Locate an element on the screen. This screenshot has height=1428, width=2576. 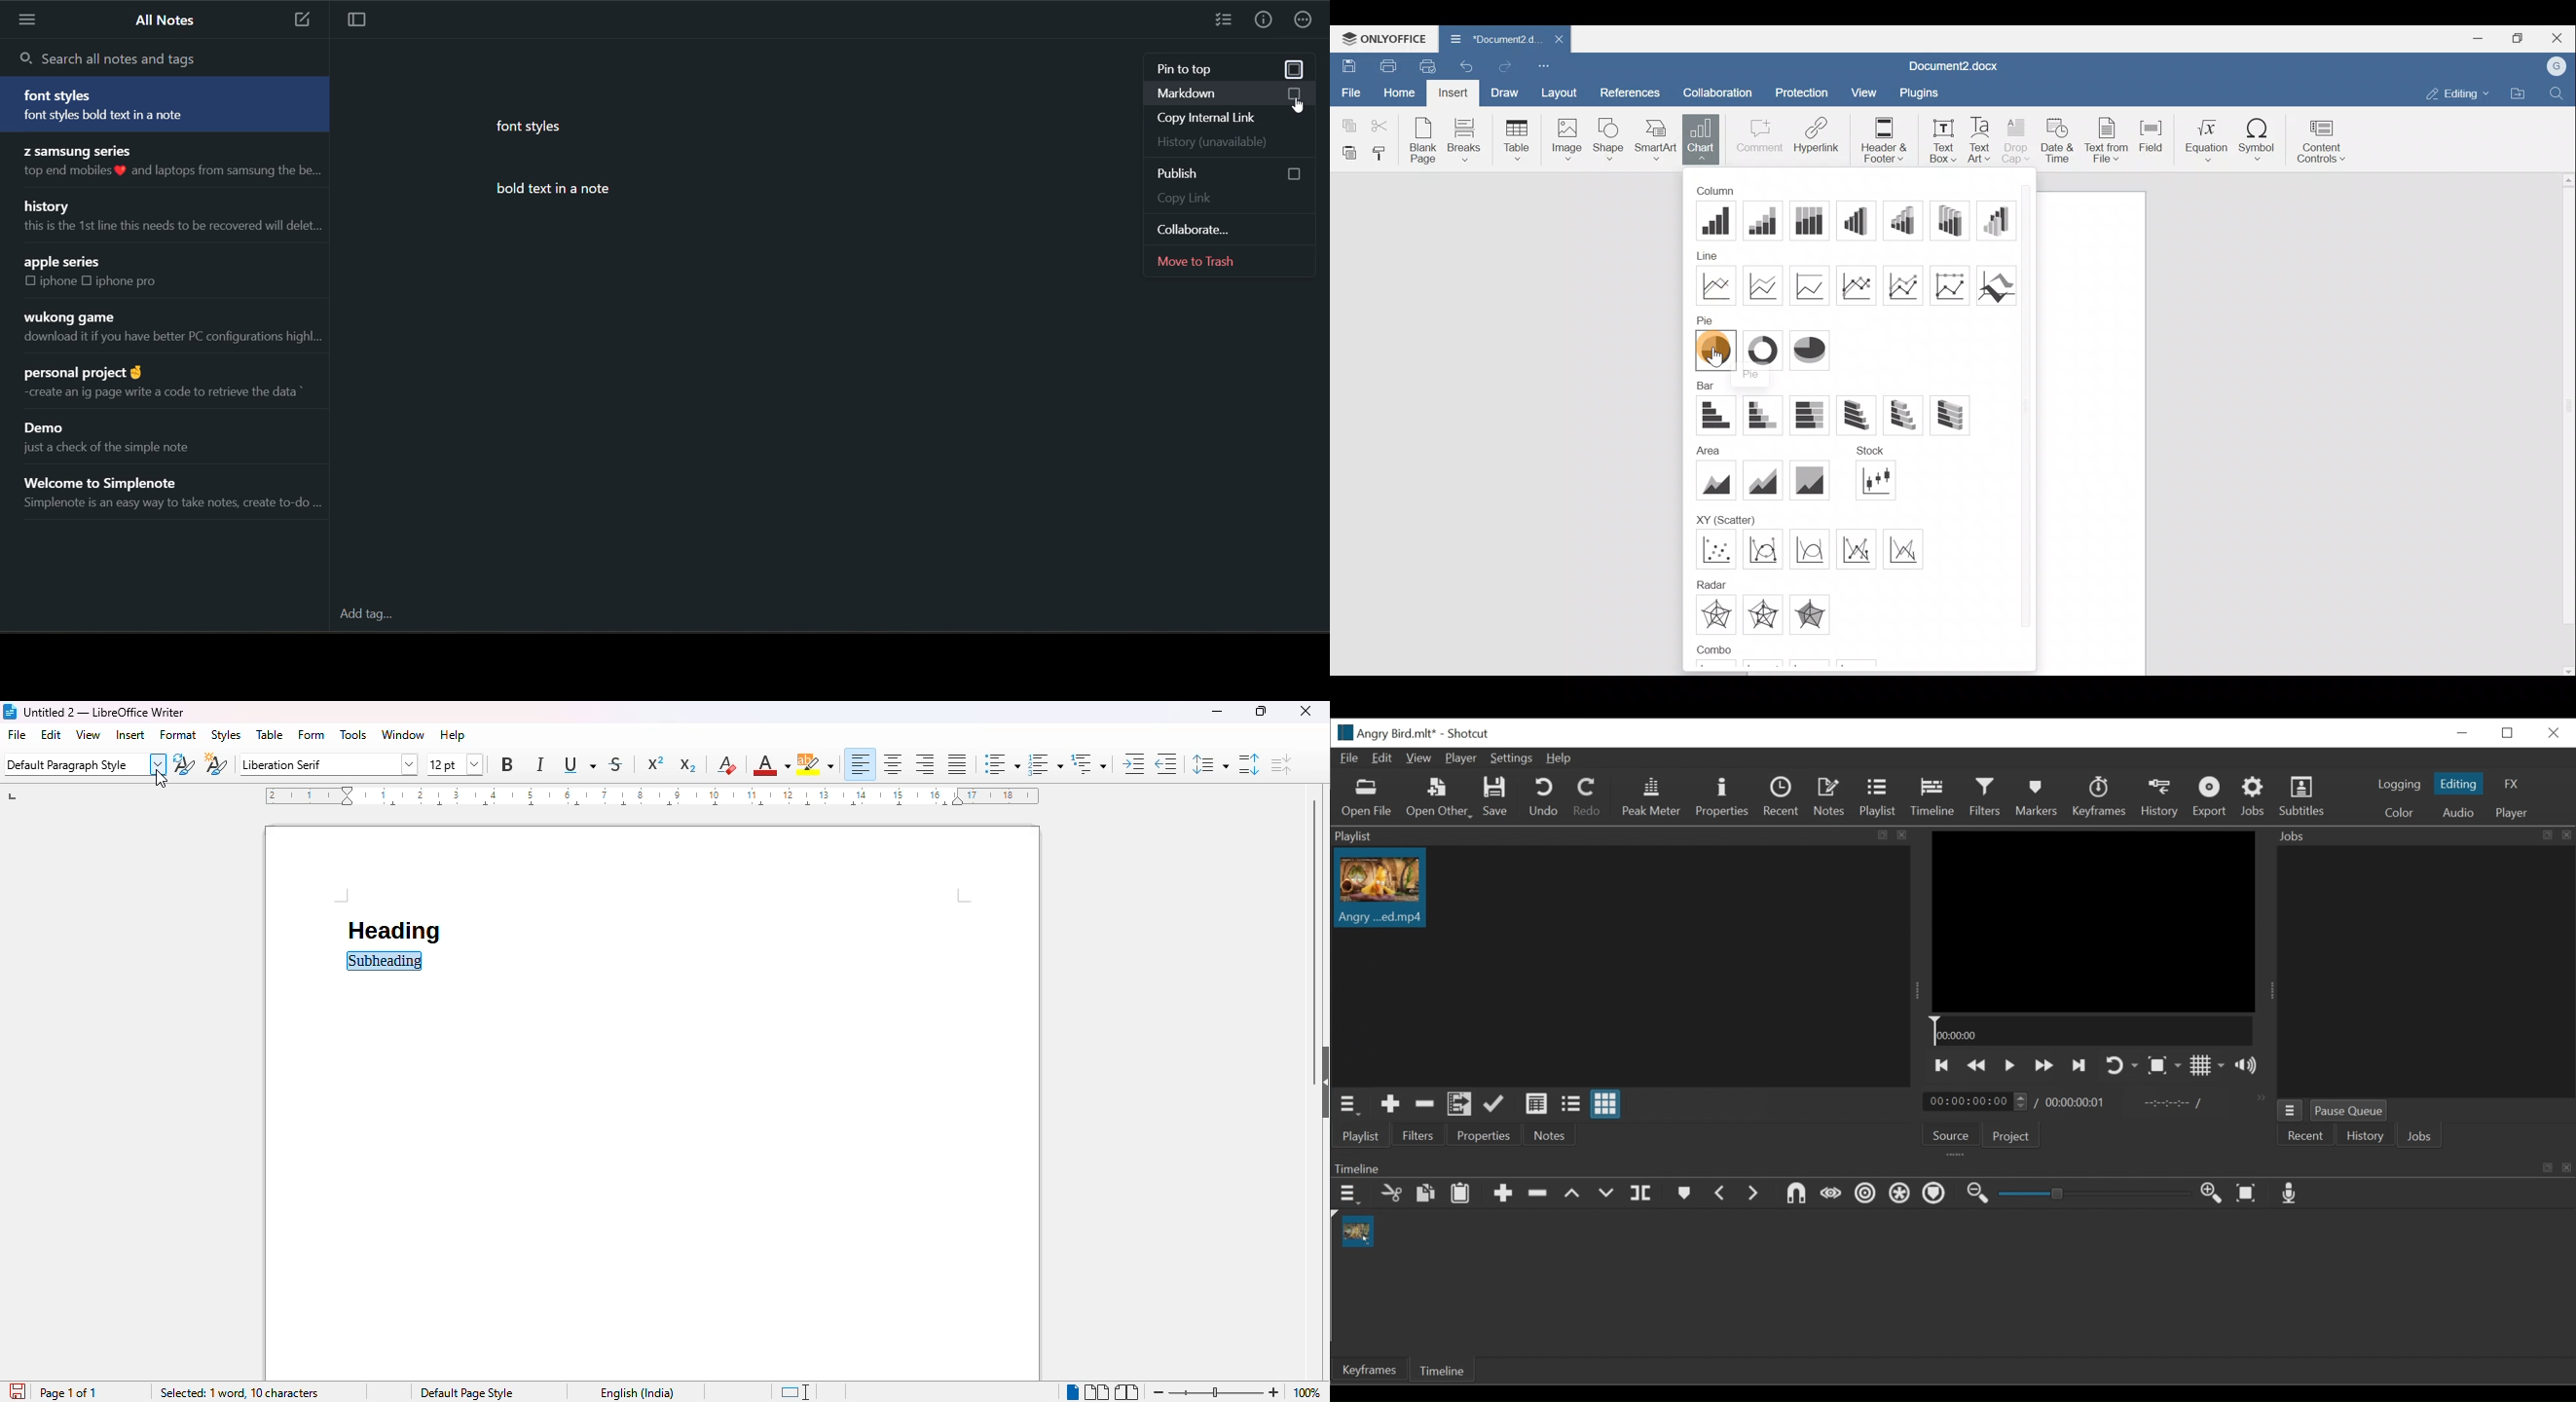
Content controls is located at coordinates (2324, 141).